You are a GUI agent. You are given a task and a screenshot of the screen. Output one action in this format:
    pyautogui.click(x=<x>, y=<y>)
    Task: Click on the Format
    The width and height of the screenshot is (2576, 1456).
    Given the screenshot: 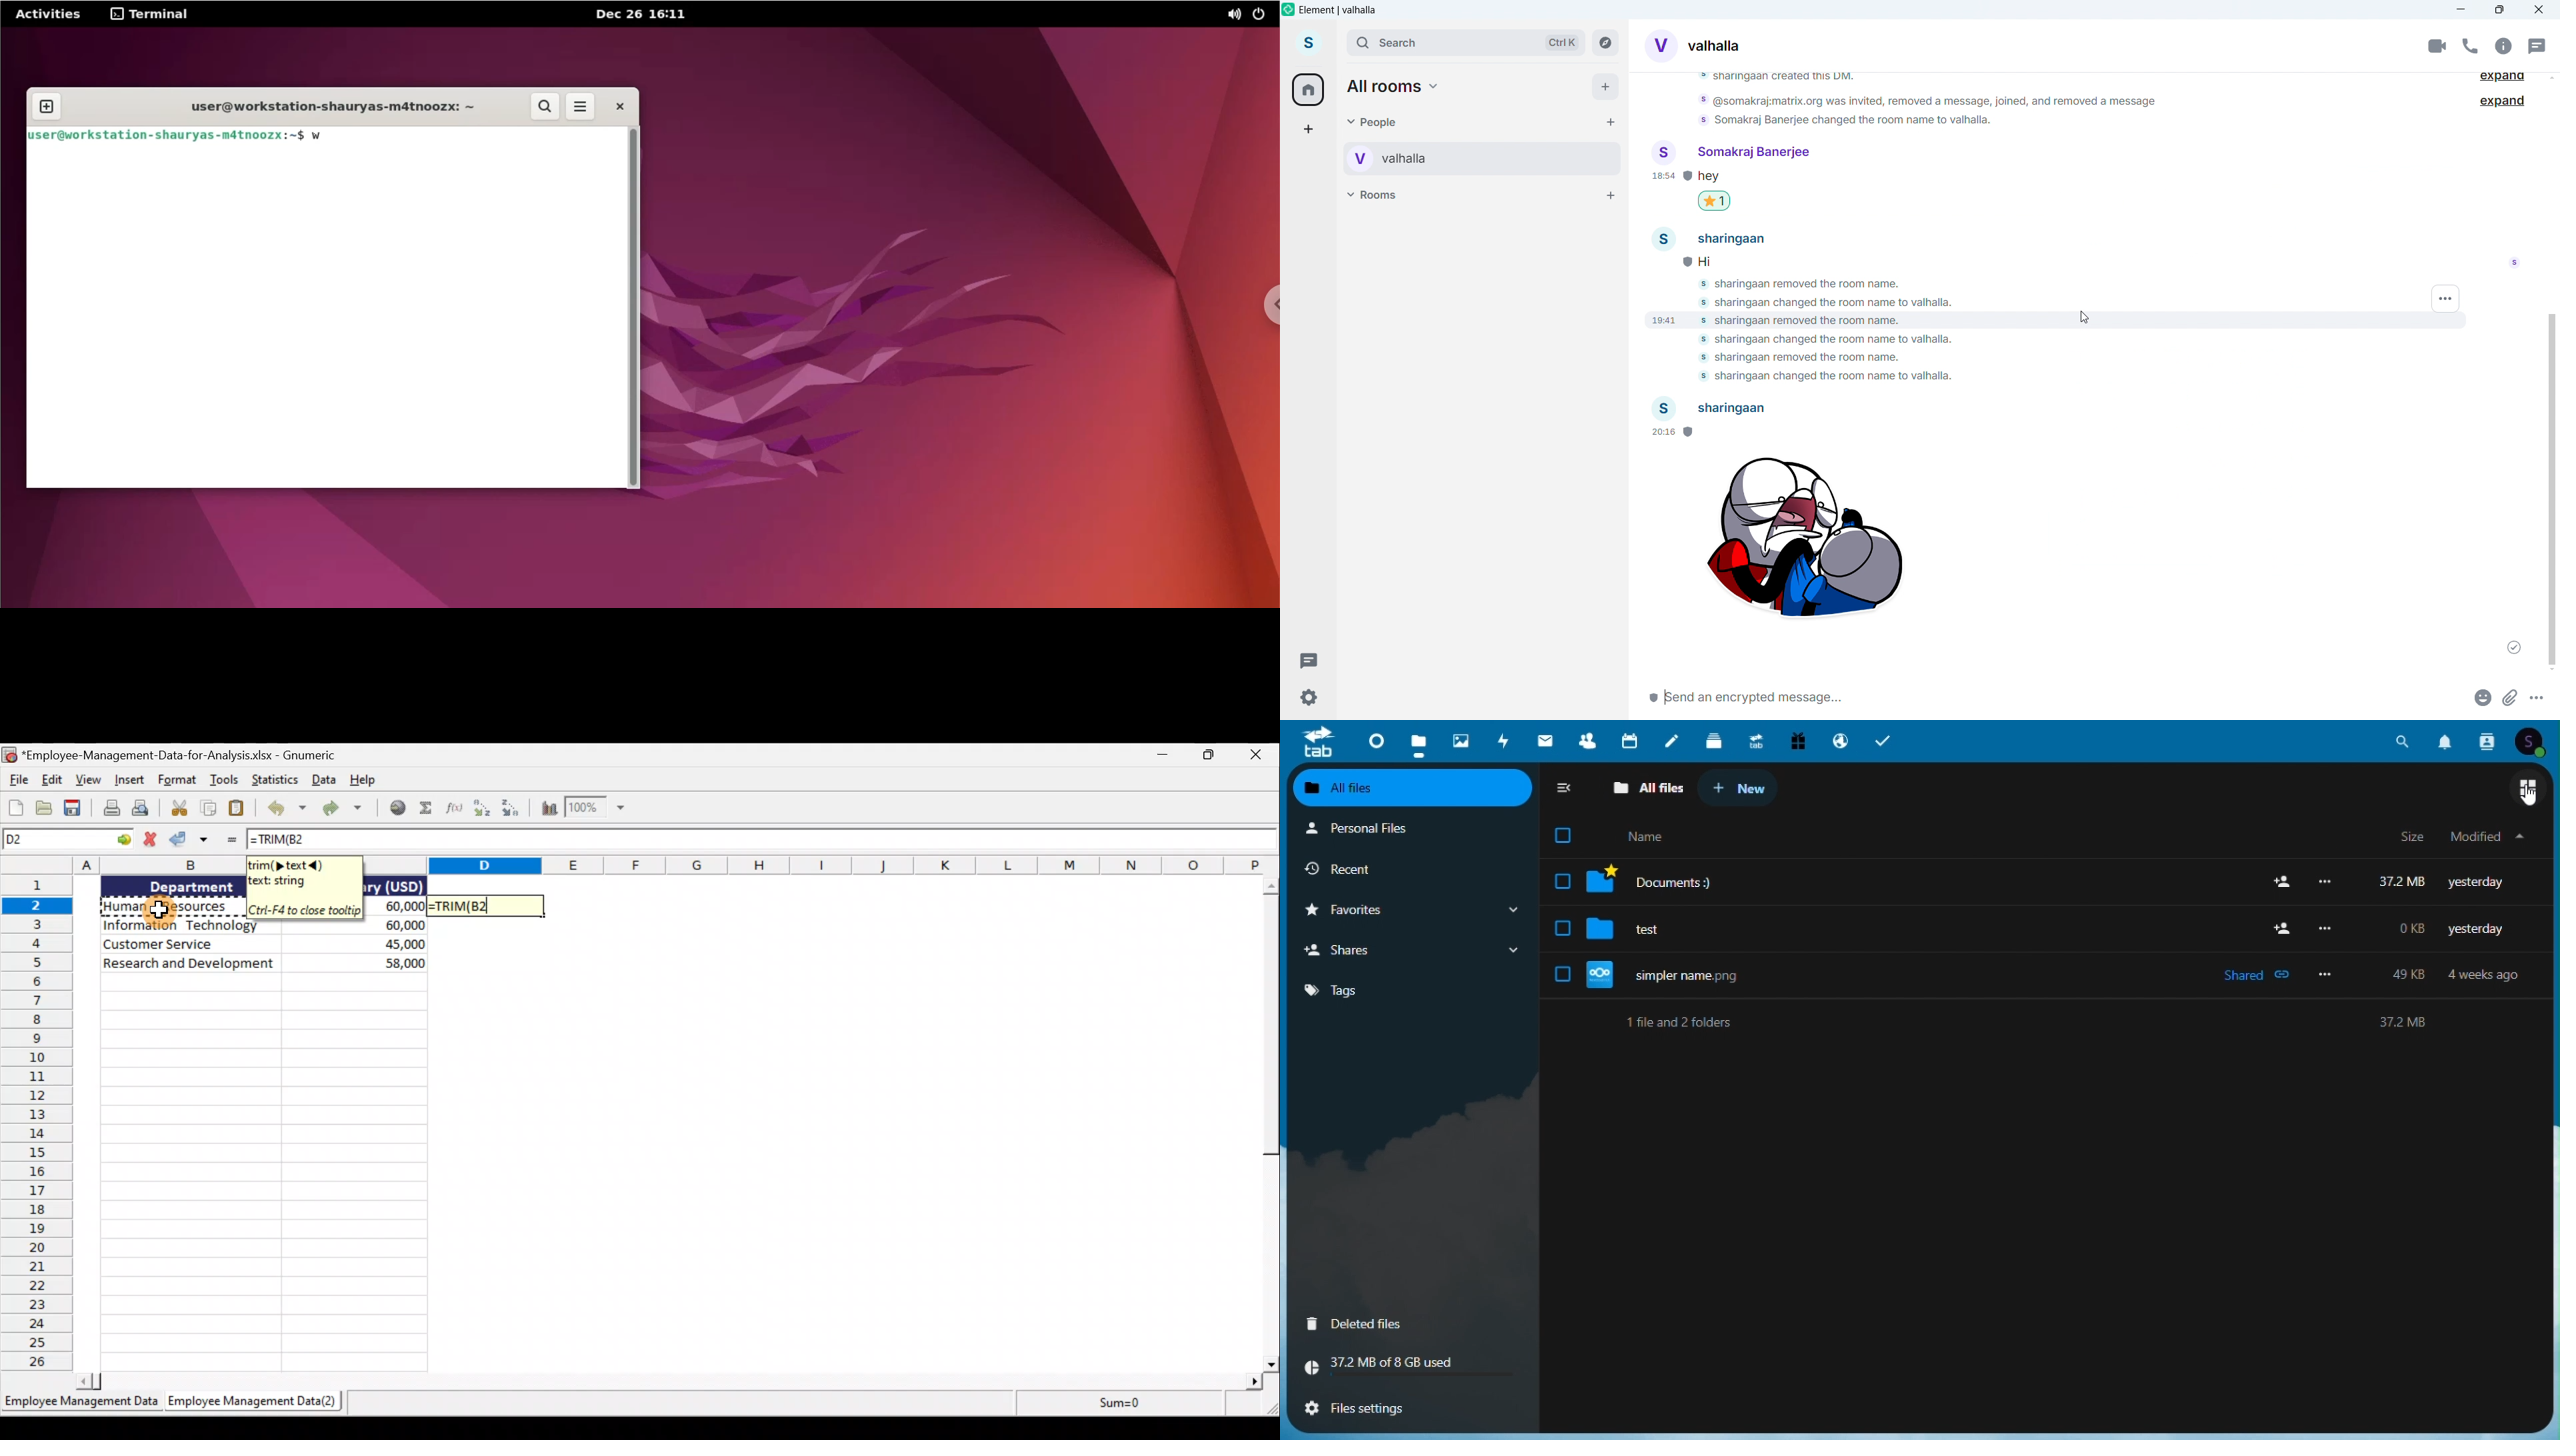 What is the action you would take?
    pyautogui.click(x=177, y=780)
    